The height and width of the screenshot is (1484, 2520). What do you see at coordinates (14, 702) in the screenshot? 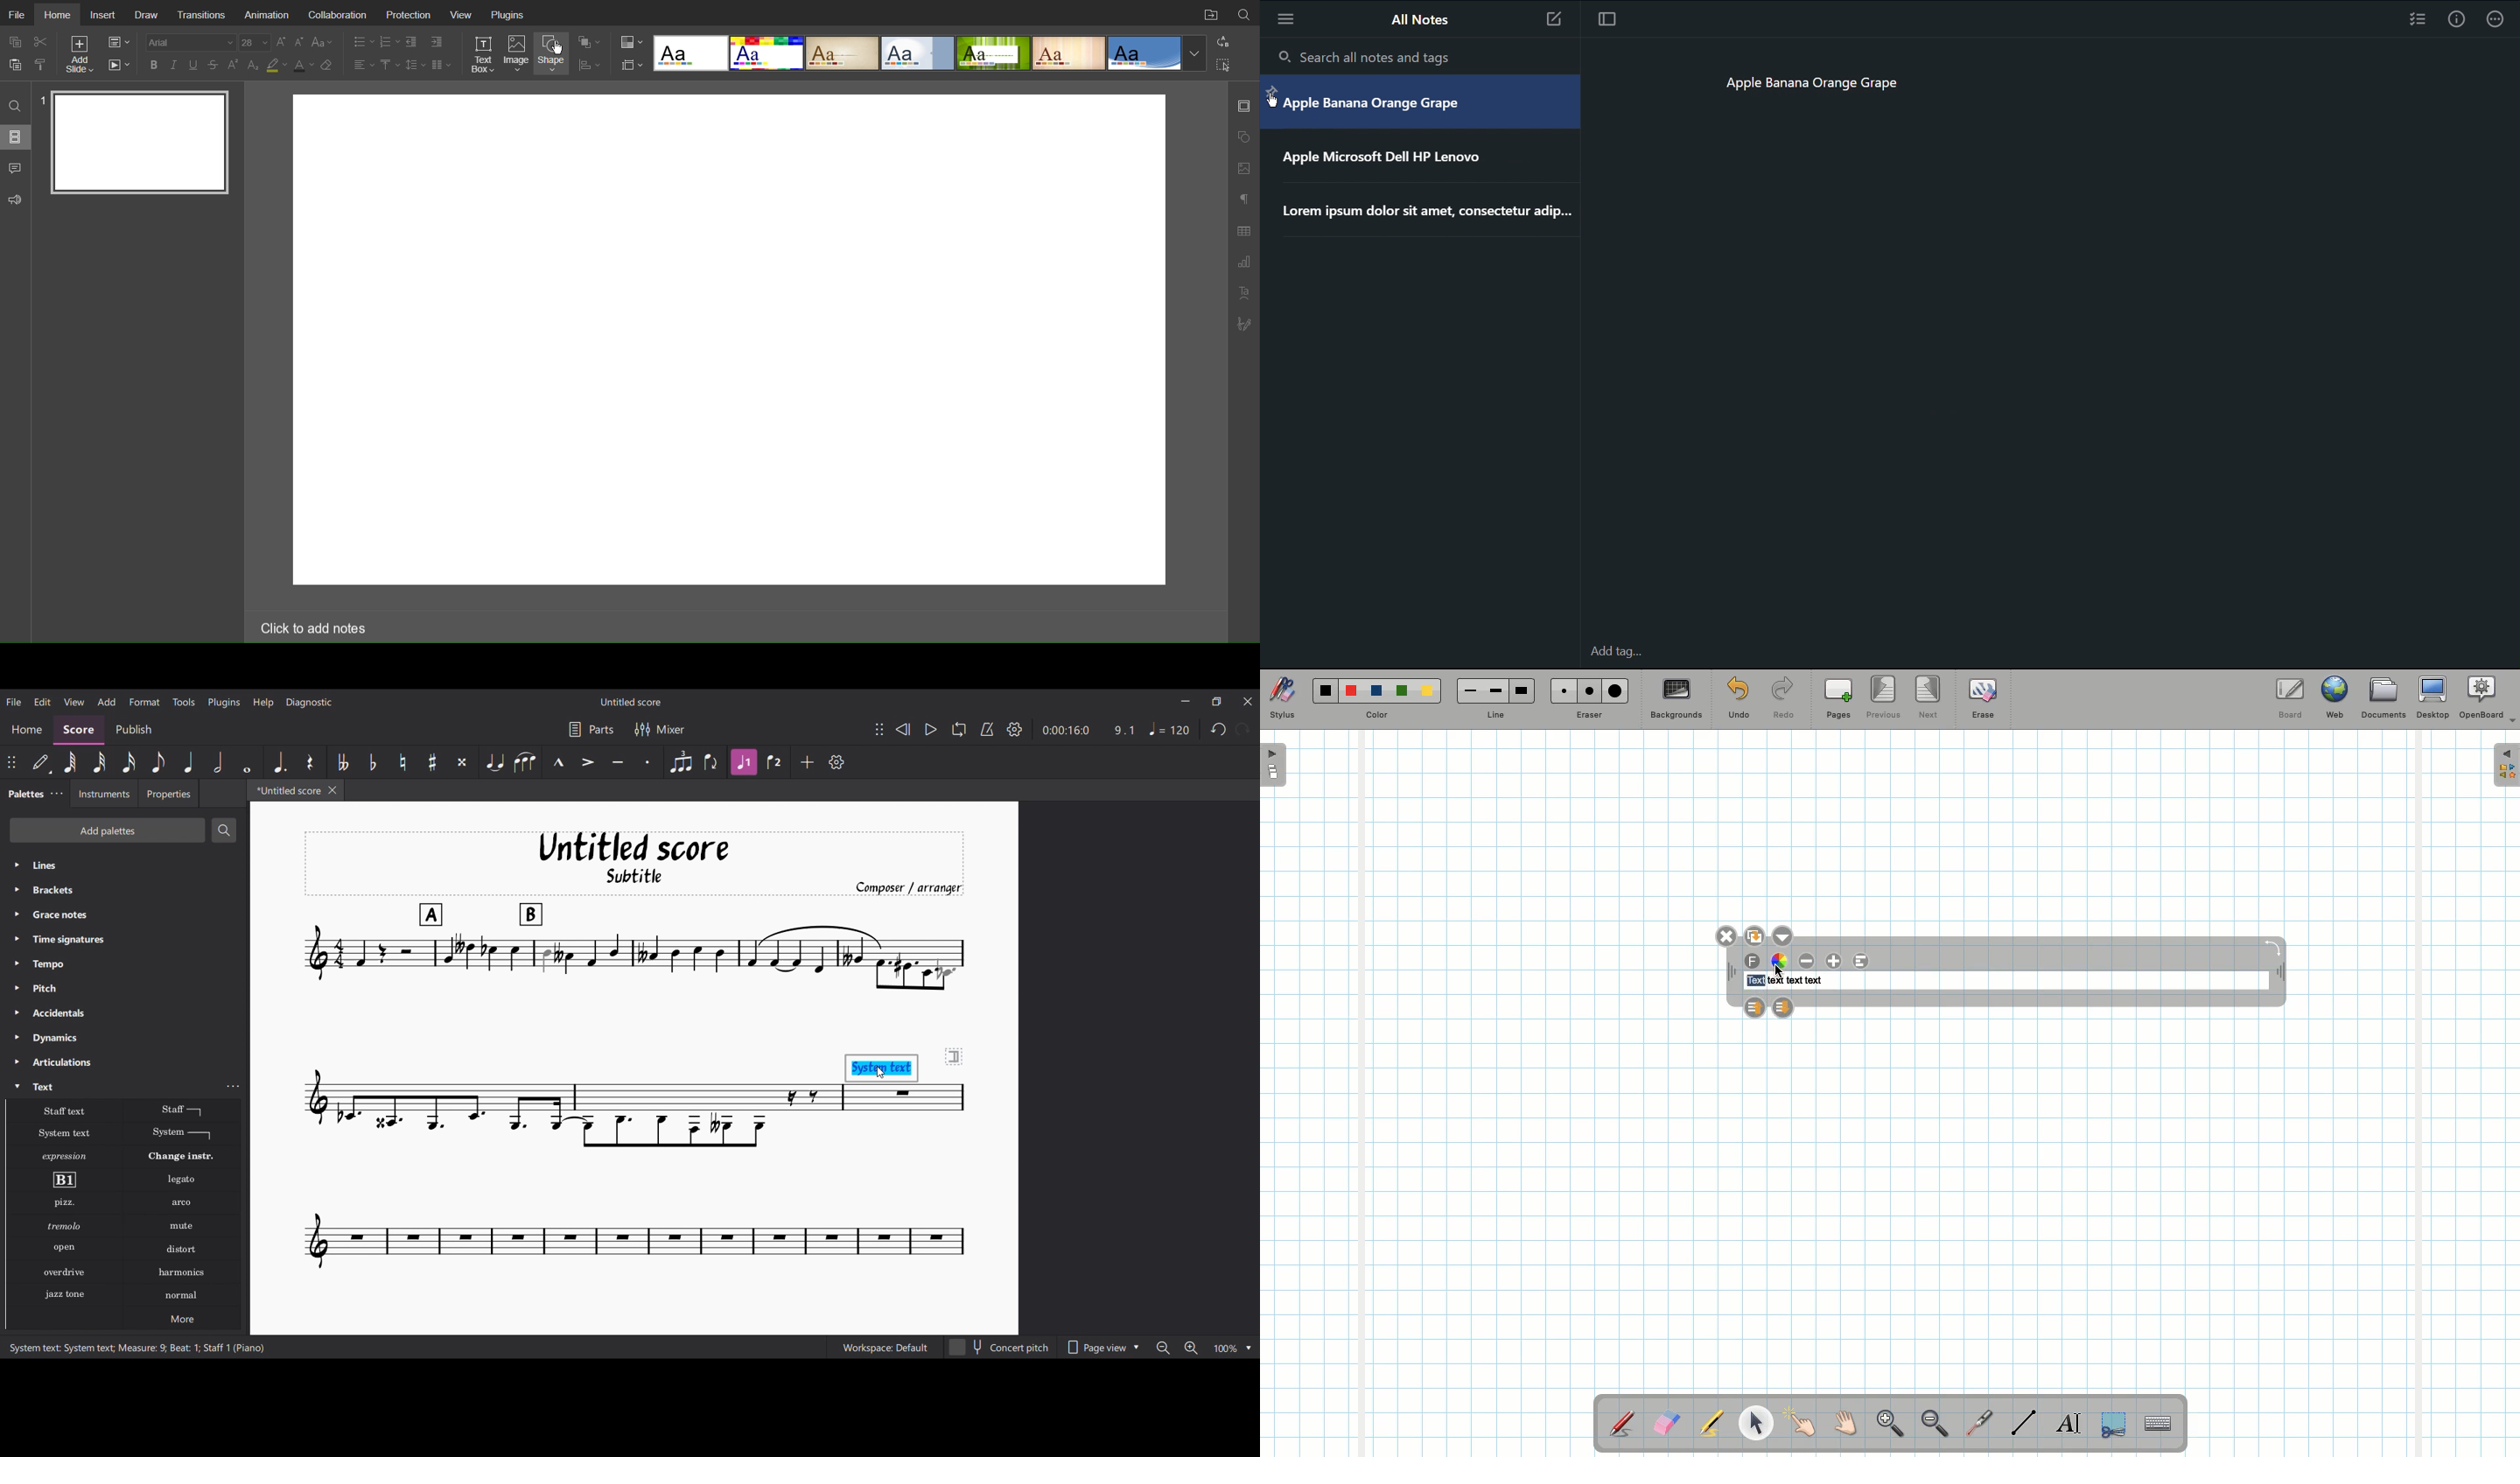
I see `File menu` at bounding box center [14, 702].